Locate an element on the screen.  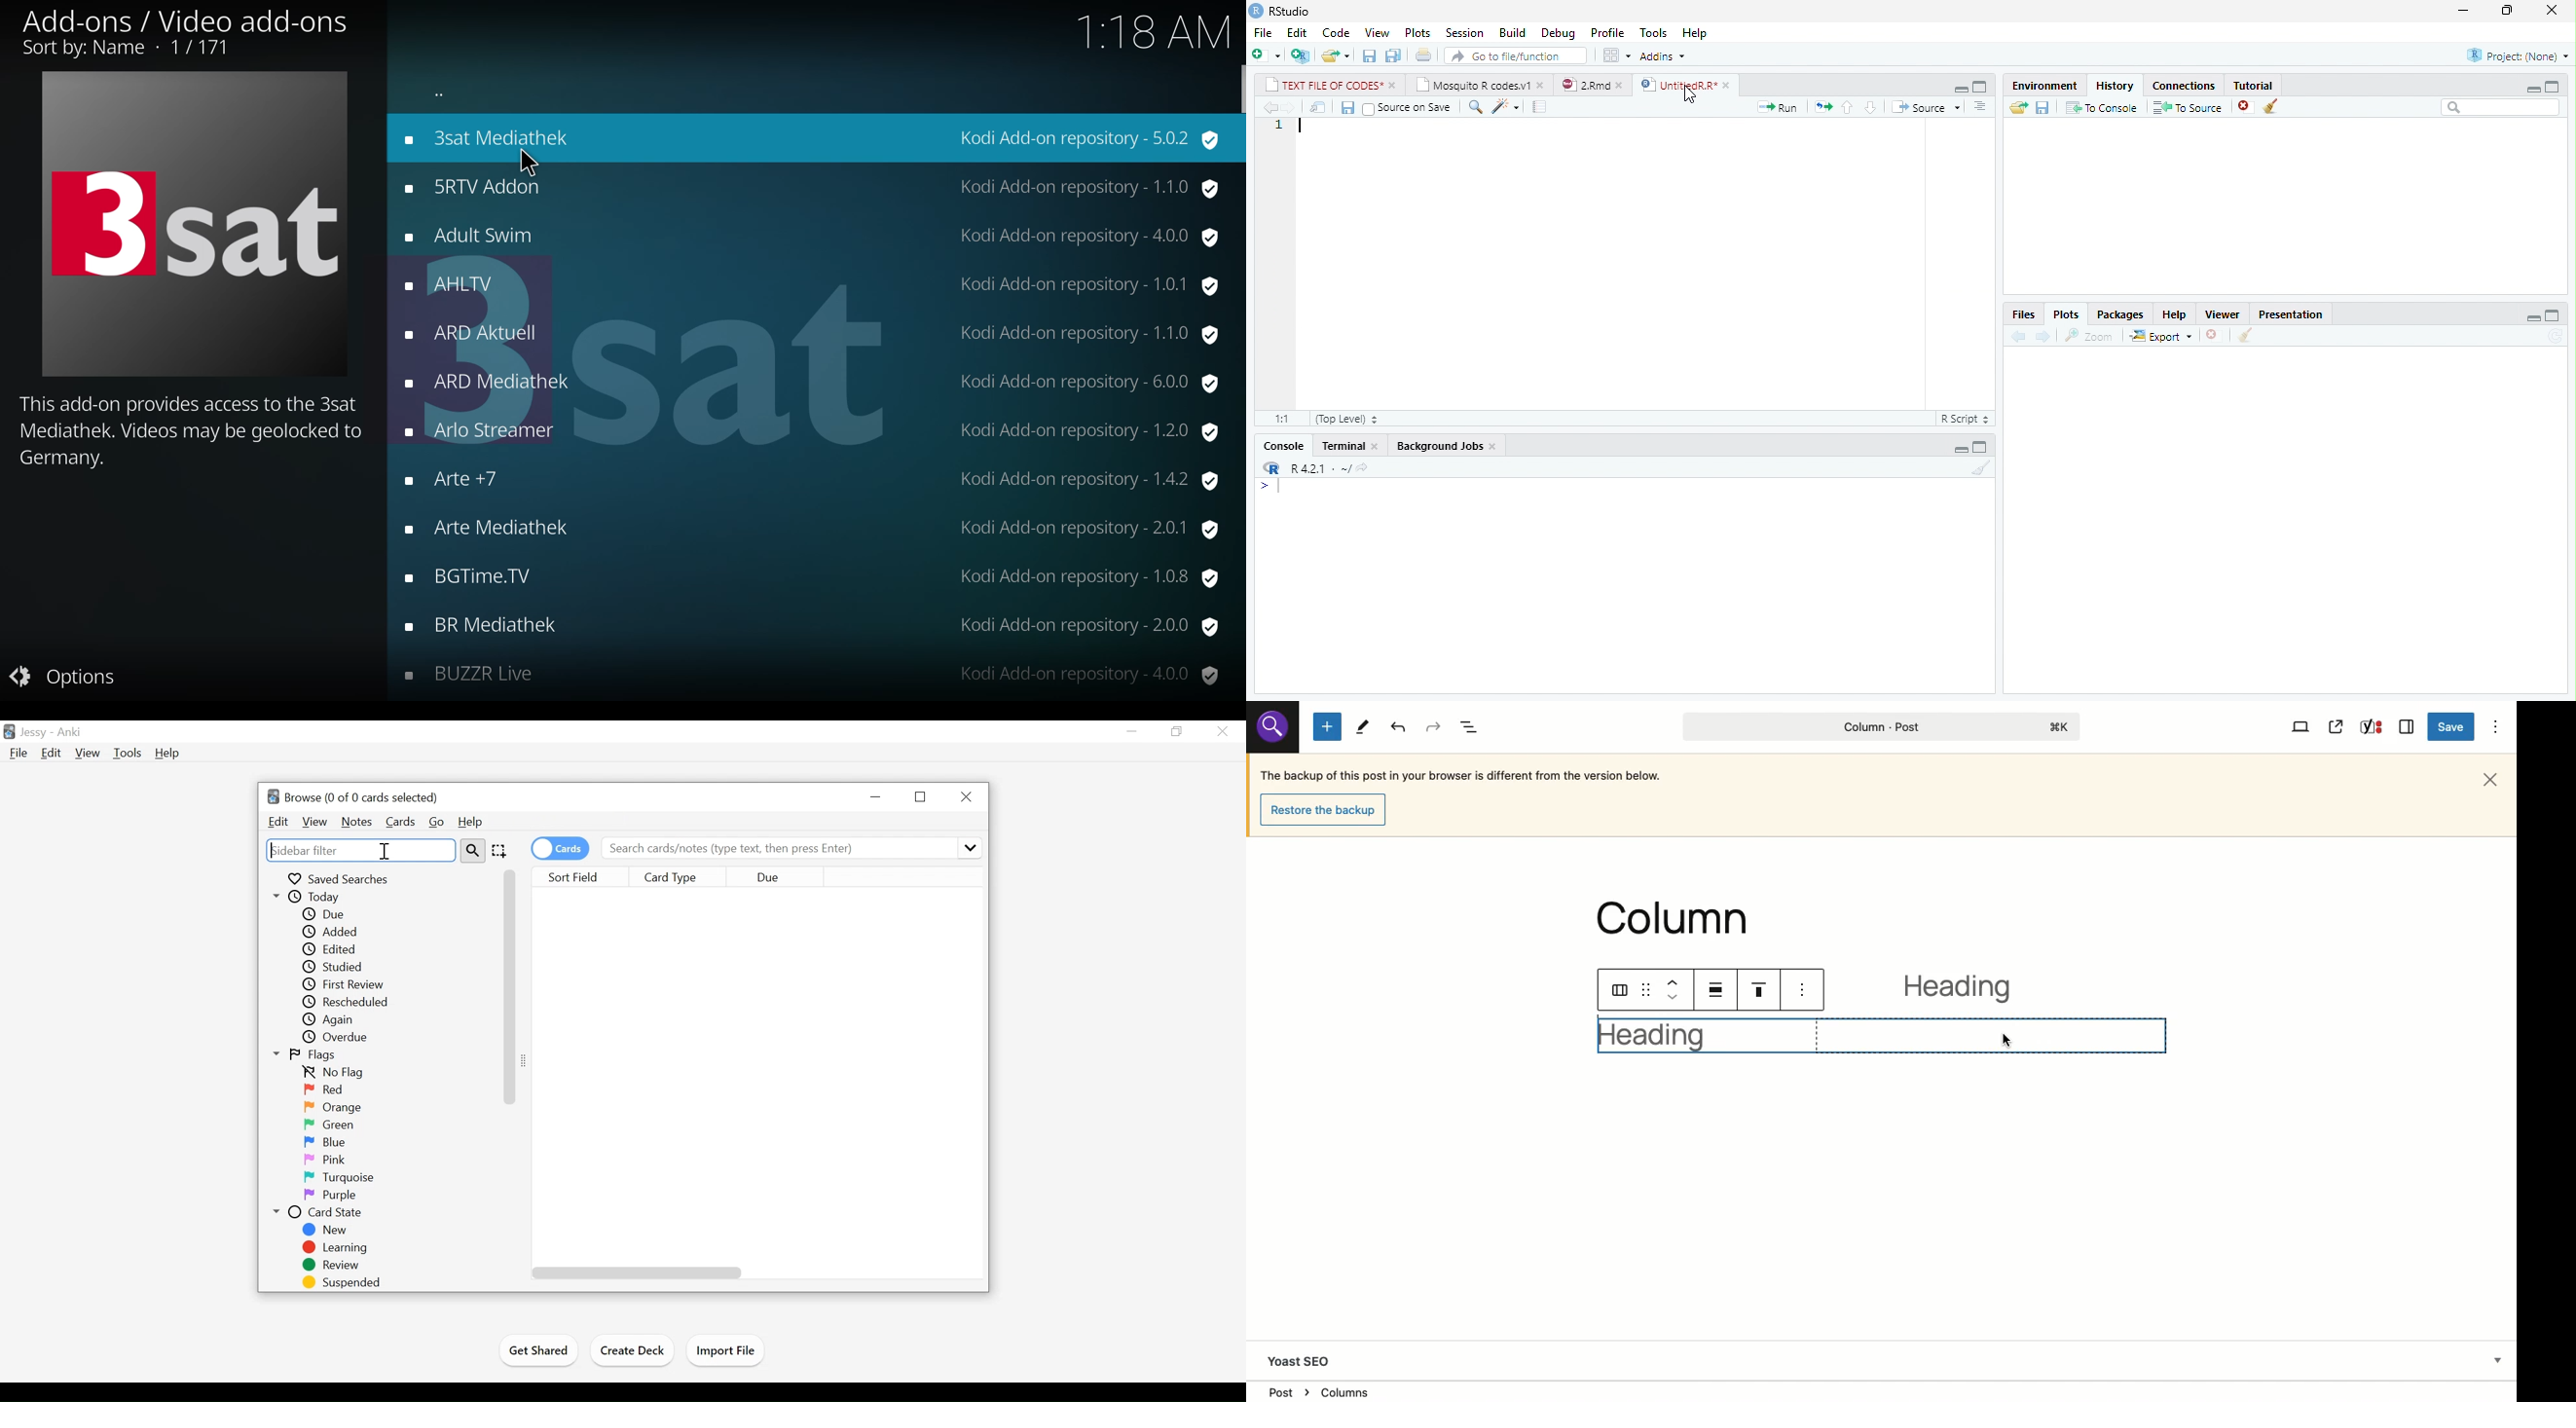
add-ons is located at coordinates (456, 477).